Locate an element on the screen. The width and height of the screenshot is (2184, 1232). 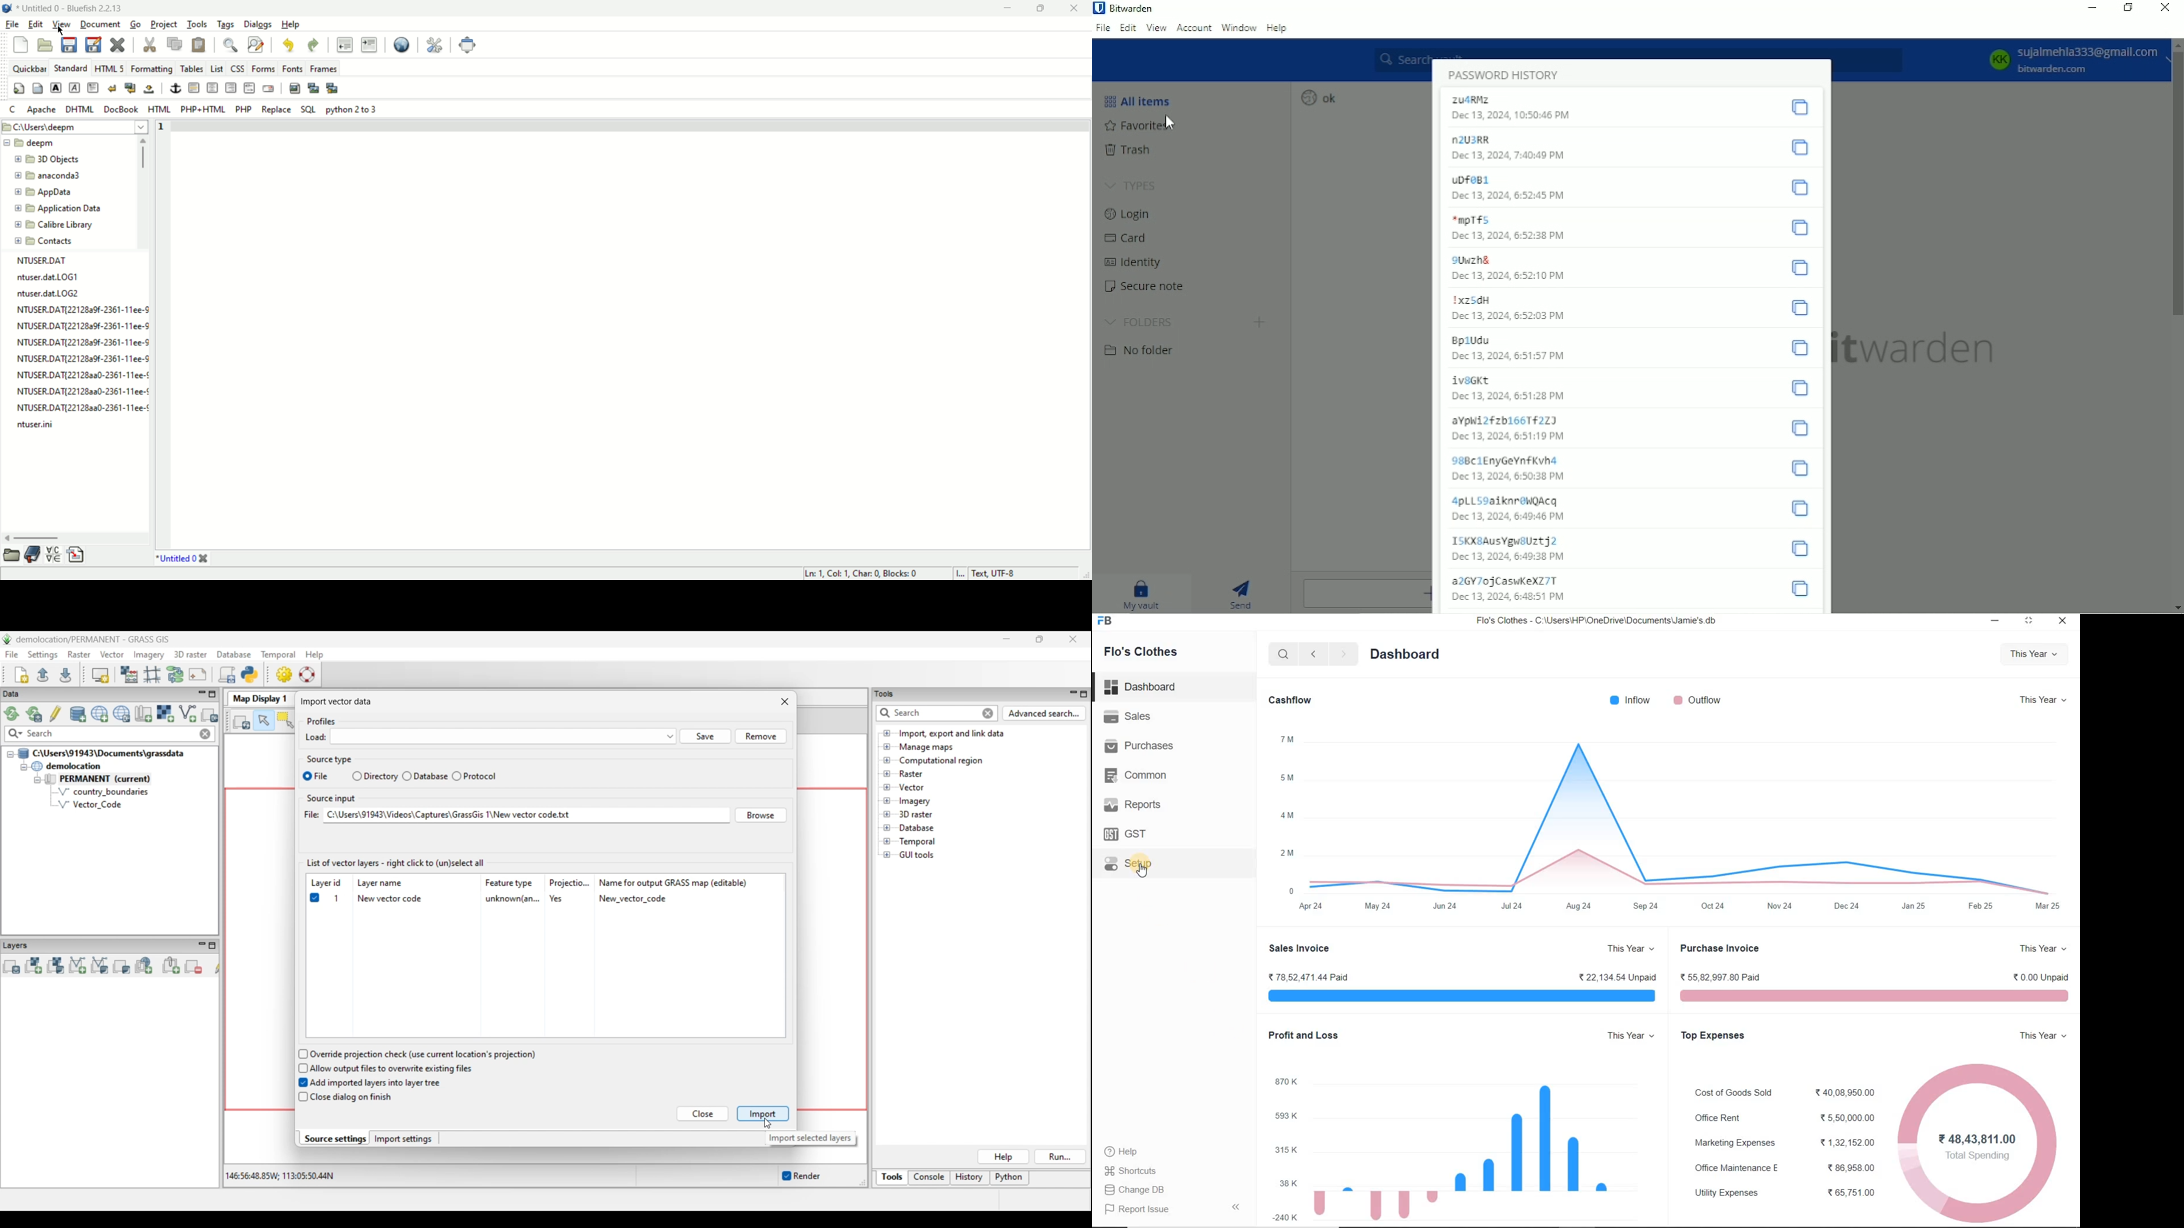
Flo's Clothes is located at coordinates (1143, 651).